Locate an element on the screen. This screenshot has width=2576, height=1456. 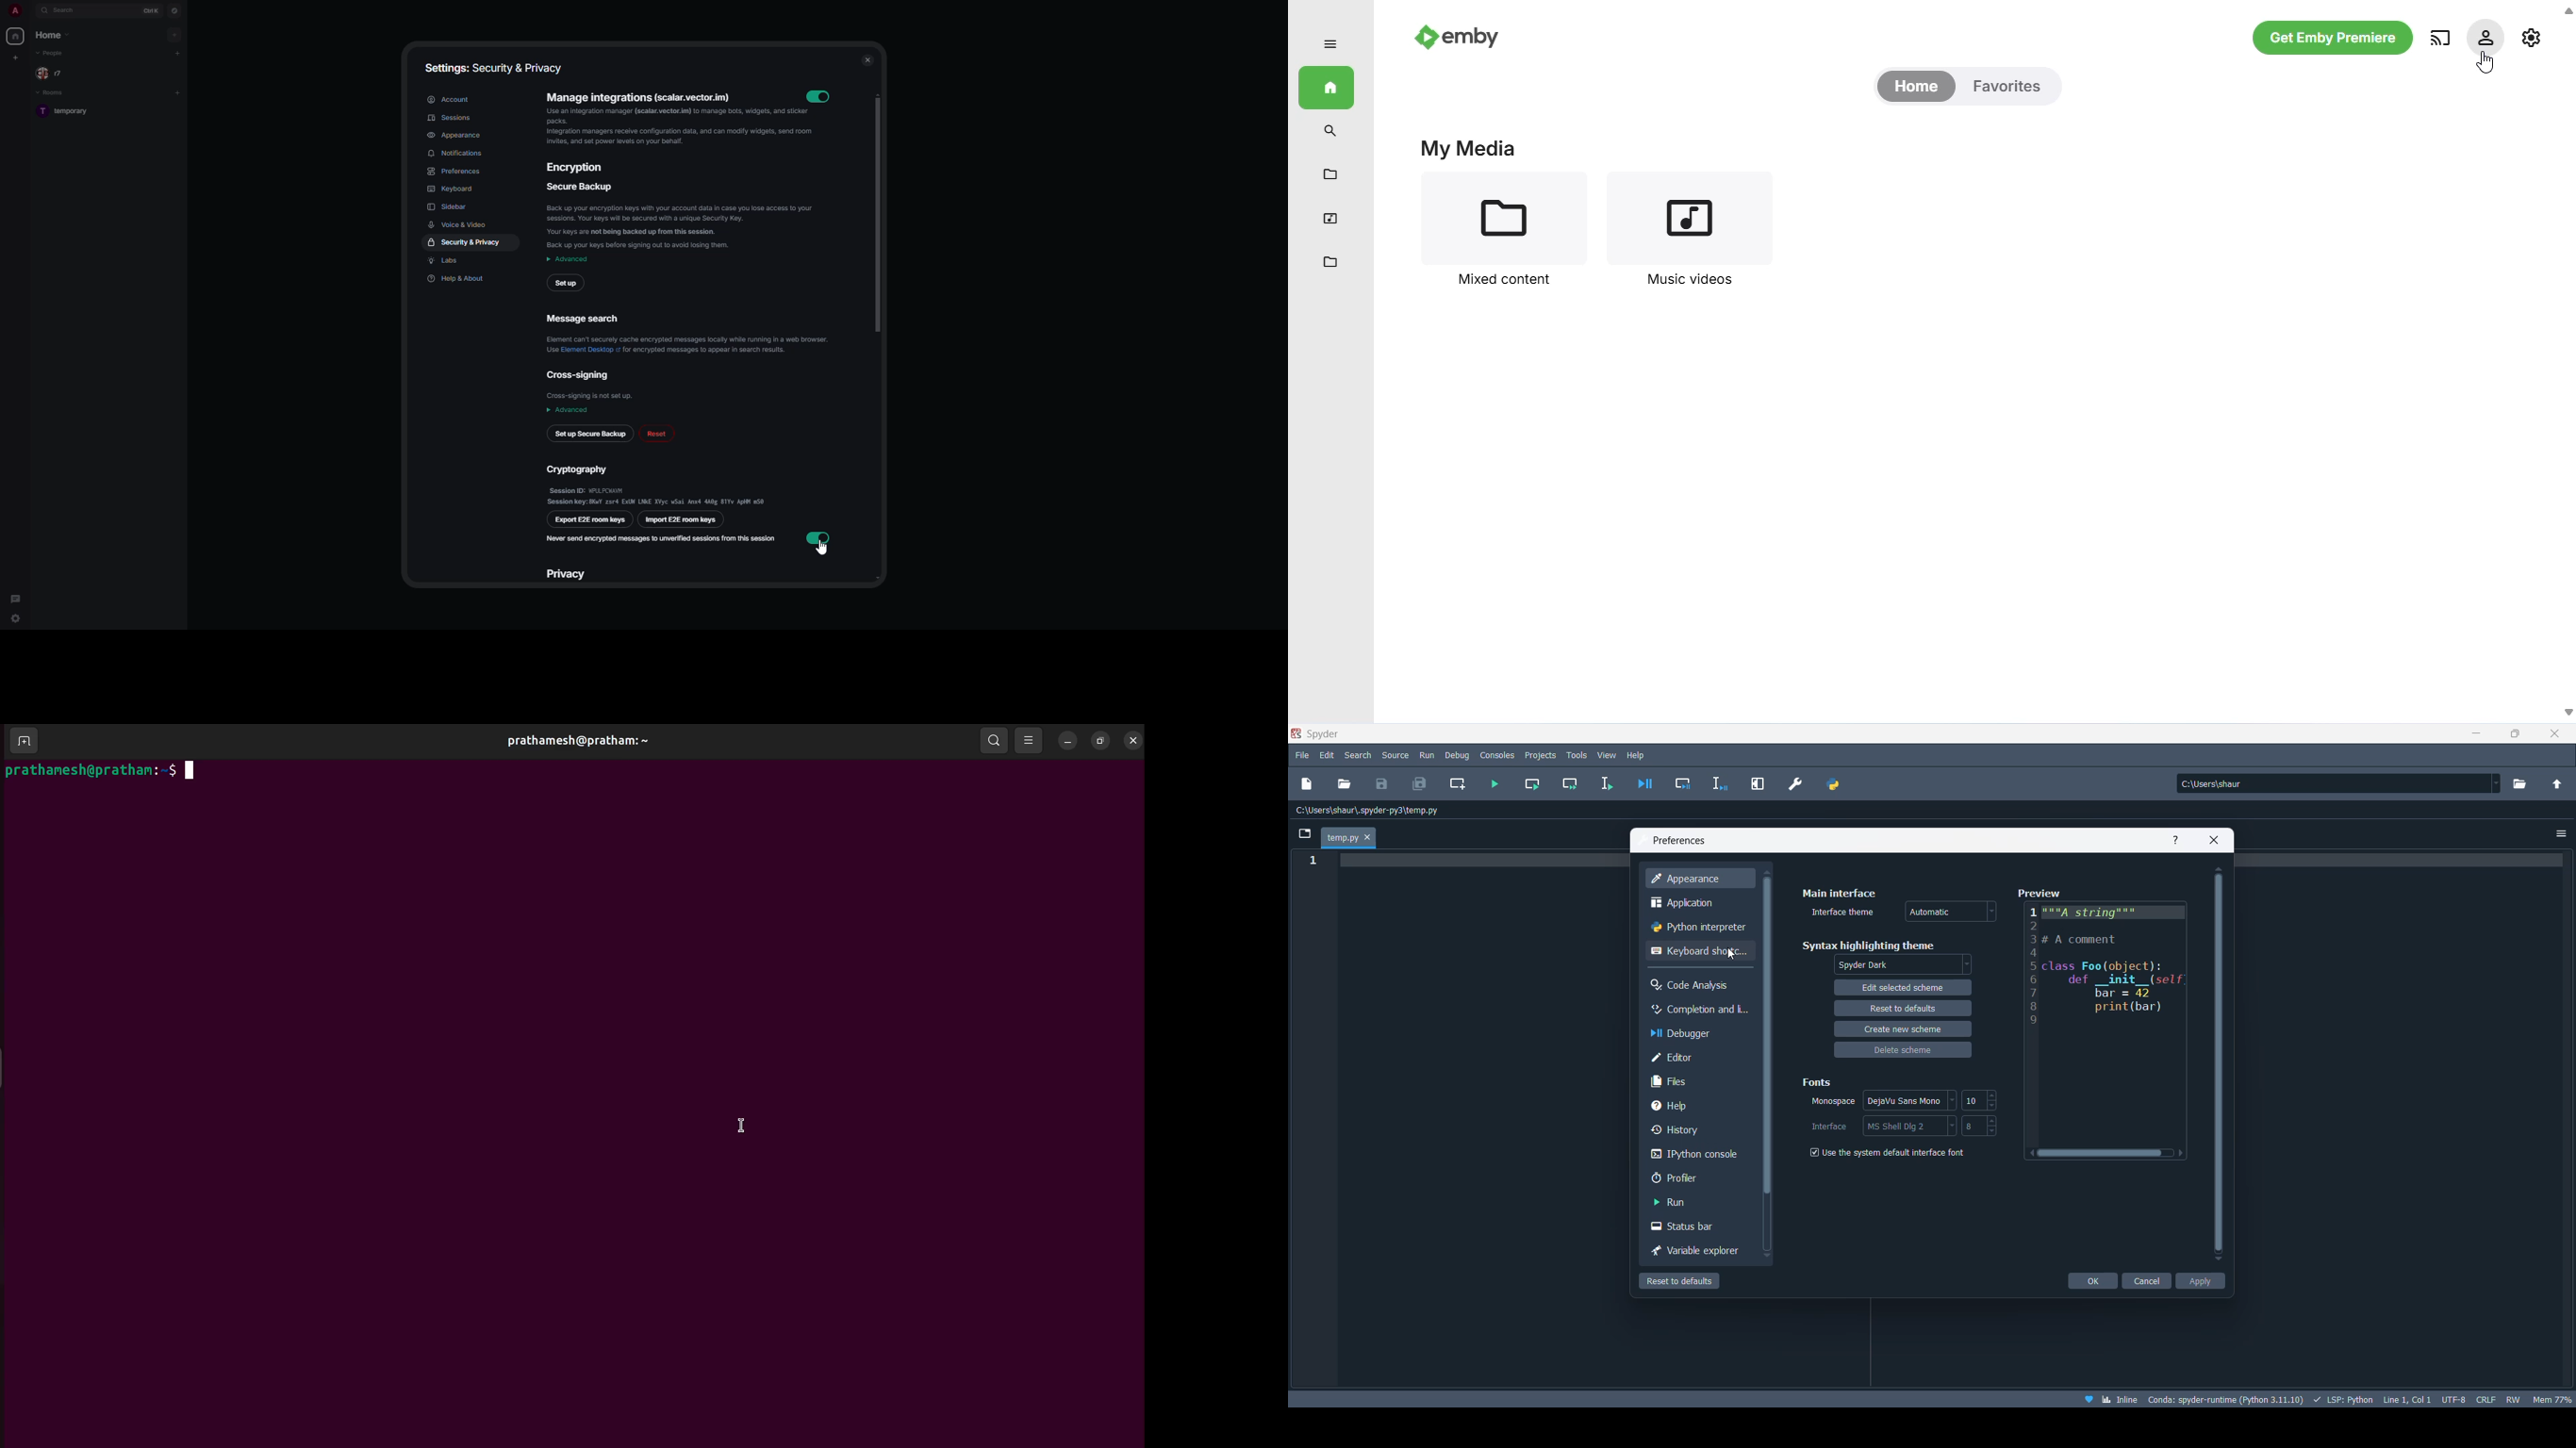
preview line numbers  is located at coordinates (2035, 966).